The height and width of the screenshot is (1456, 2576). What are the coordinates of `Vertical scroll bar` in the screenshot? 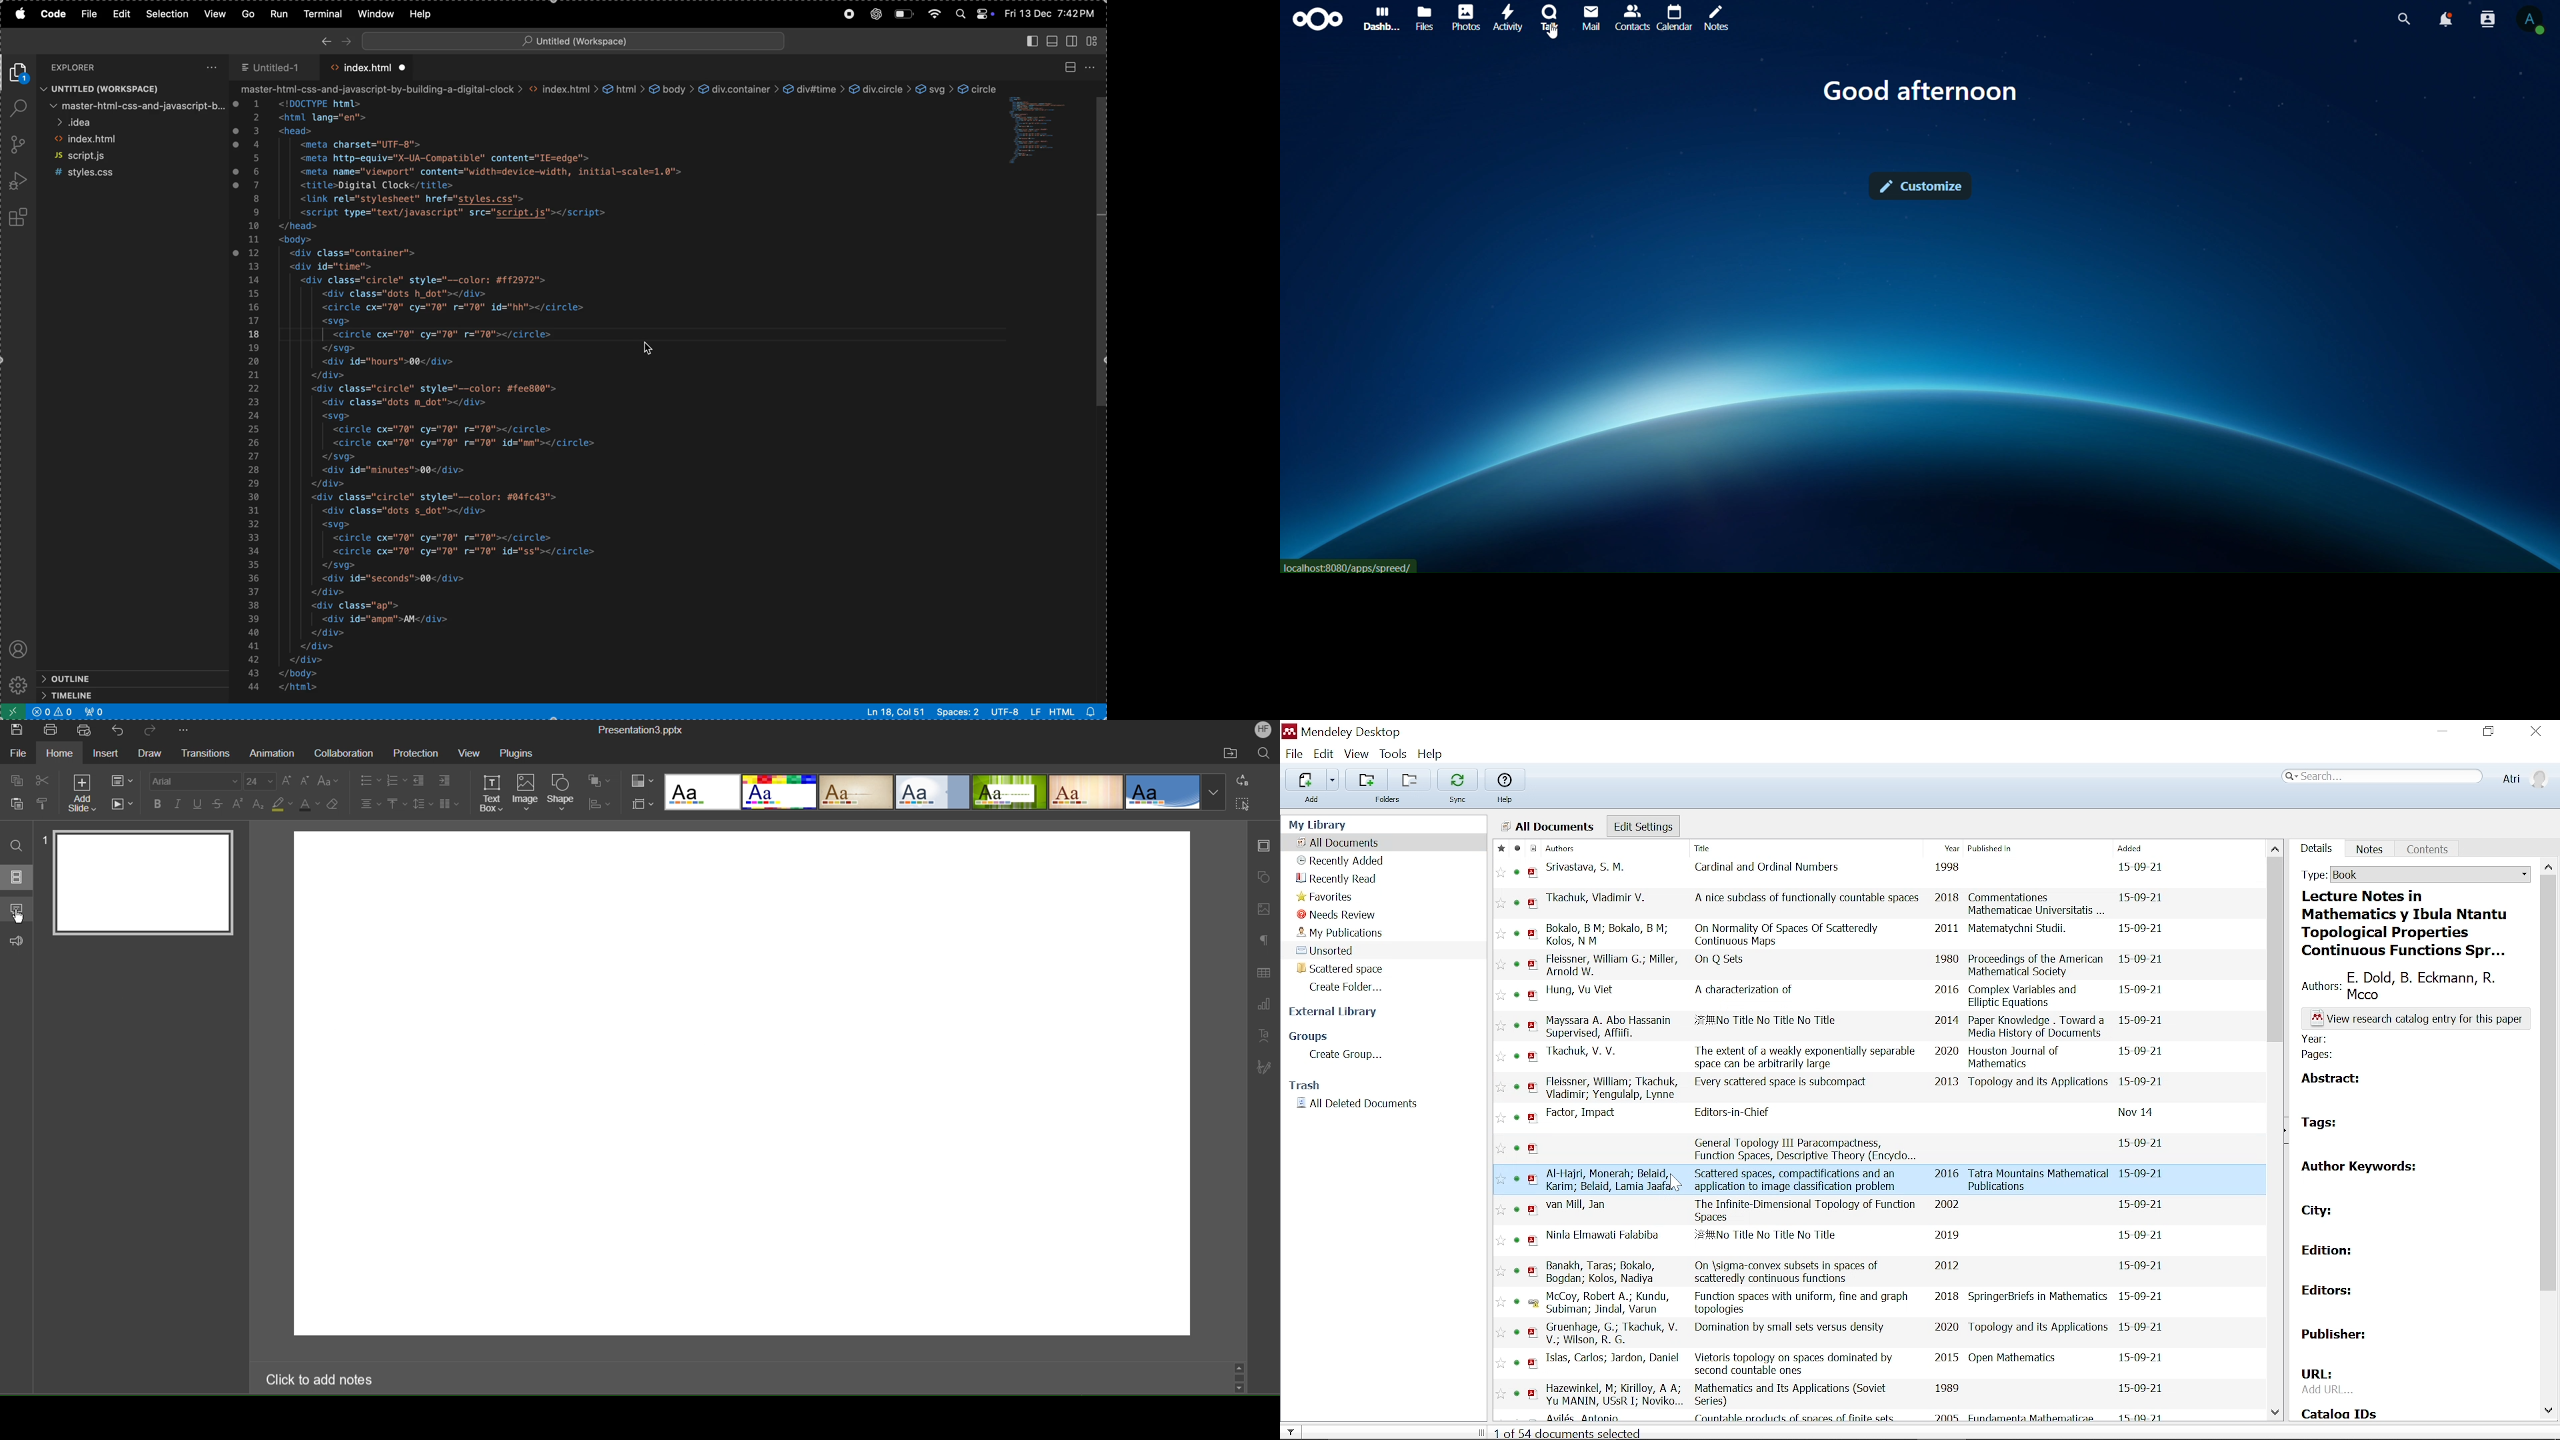 It's located at (1100, 255).